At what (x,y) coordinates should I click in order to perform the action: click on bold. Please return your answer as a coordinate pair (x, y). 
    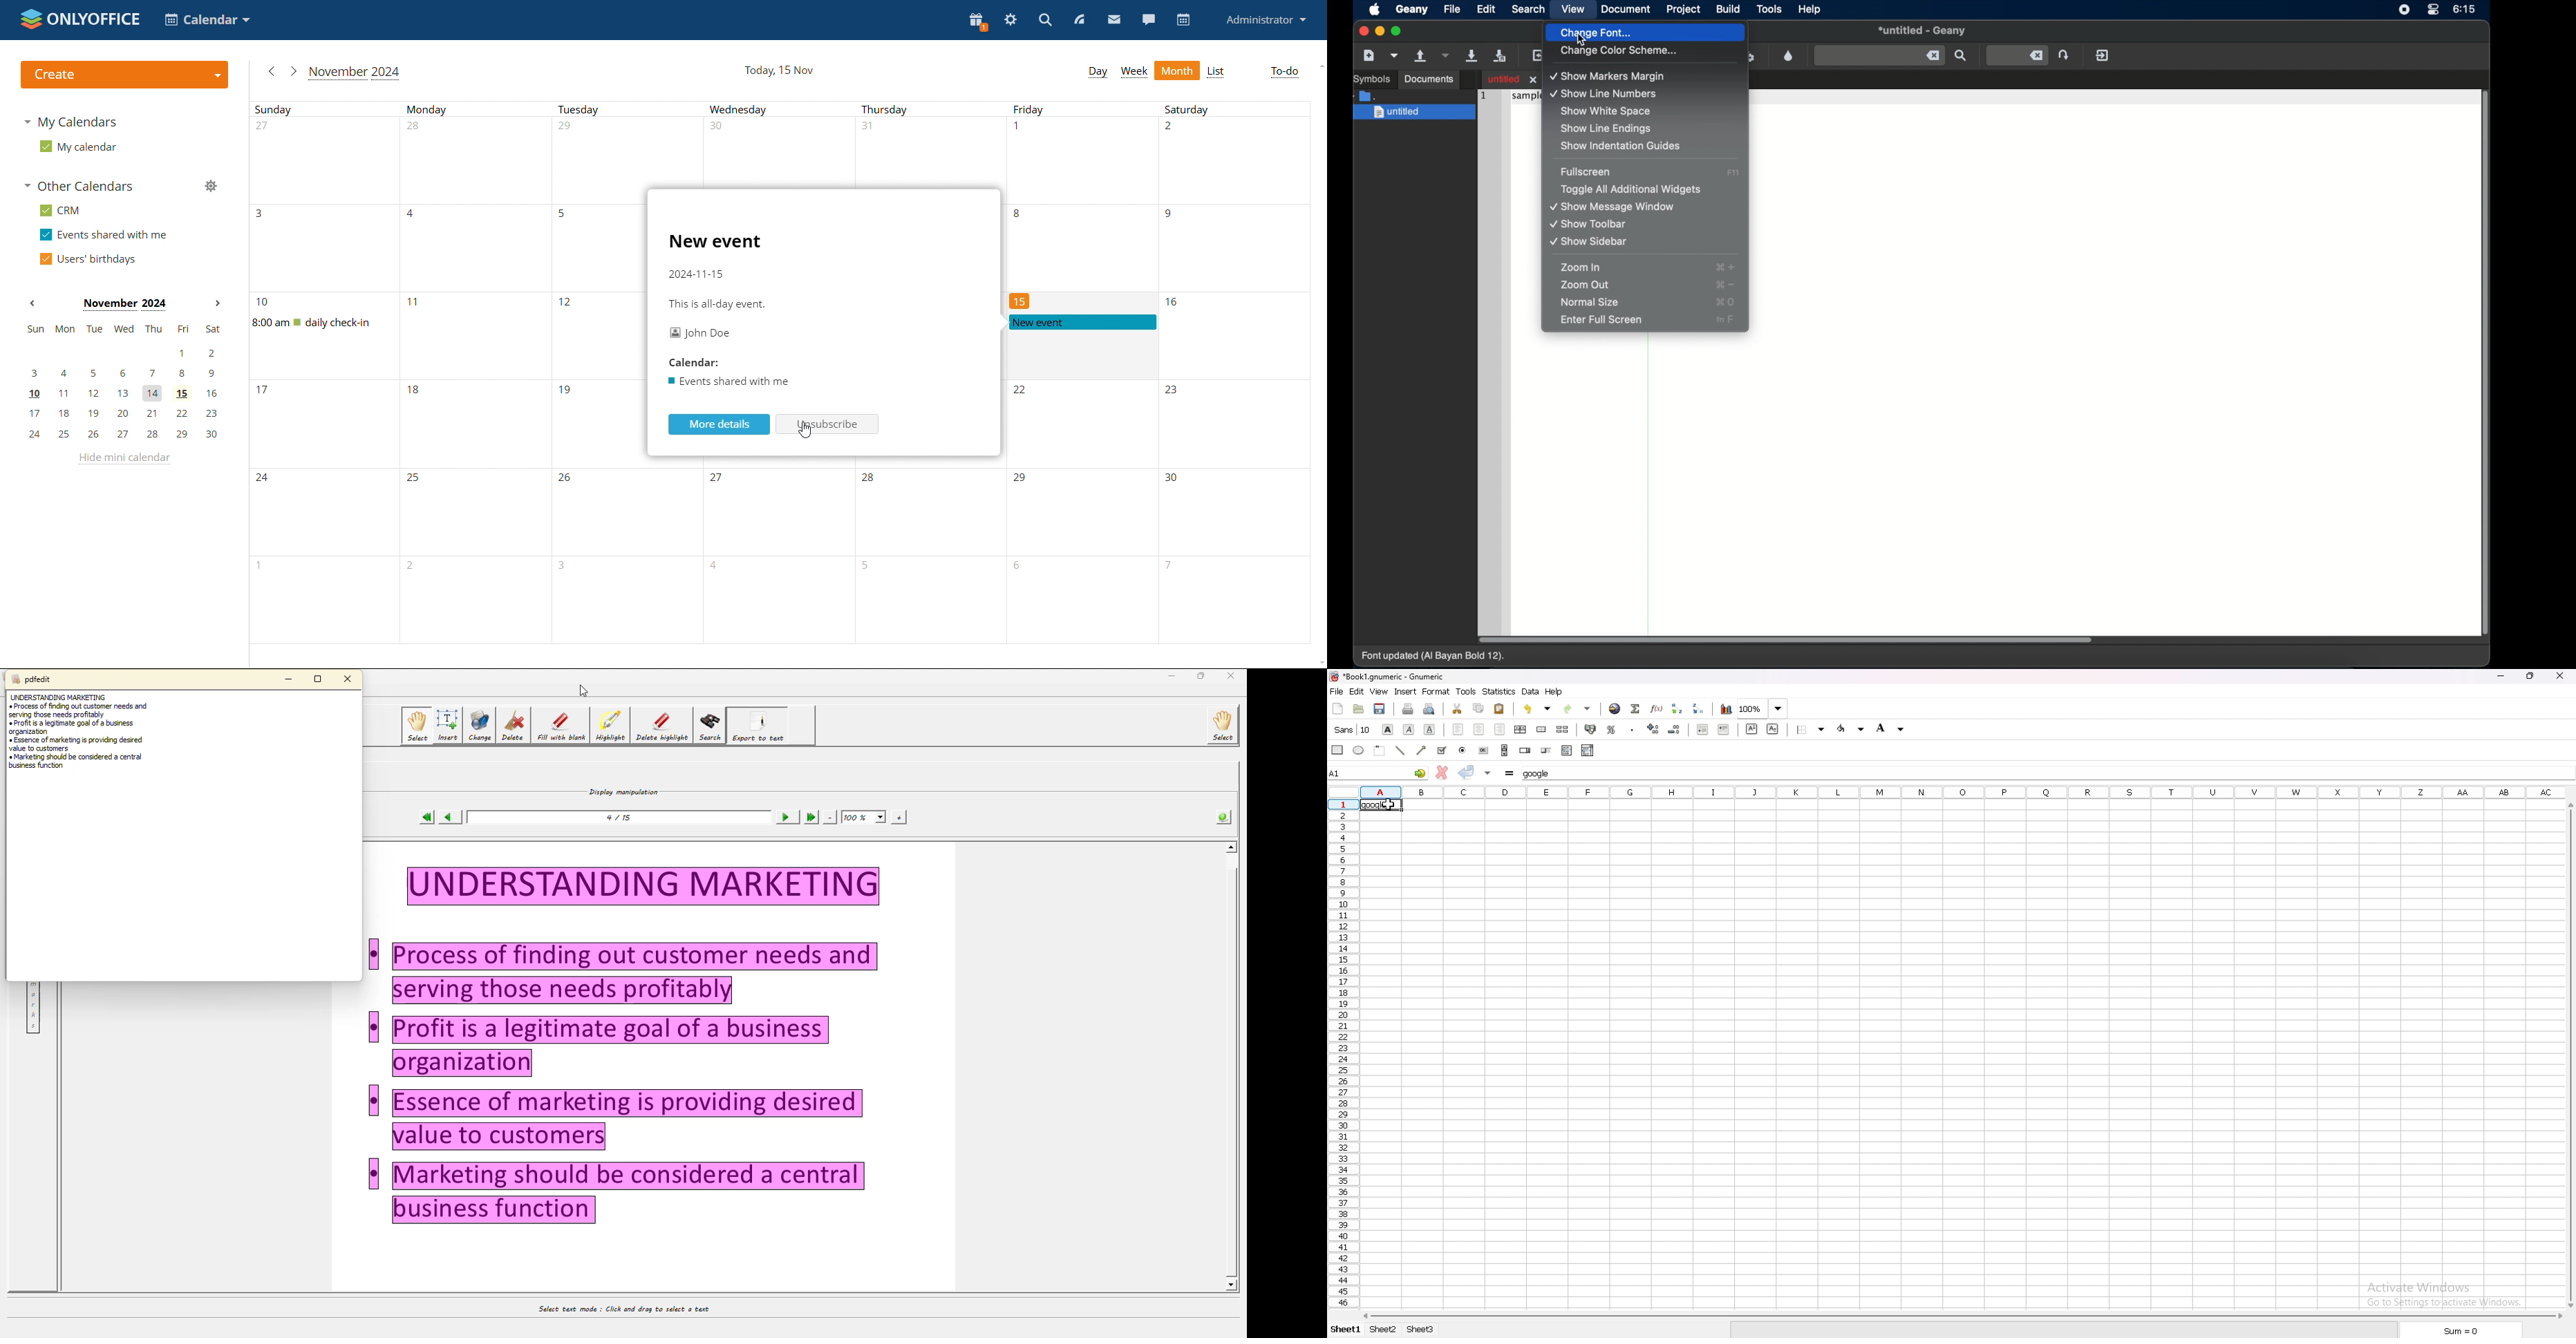
    Looking at the image, I should click on (1388, 730).